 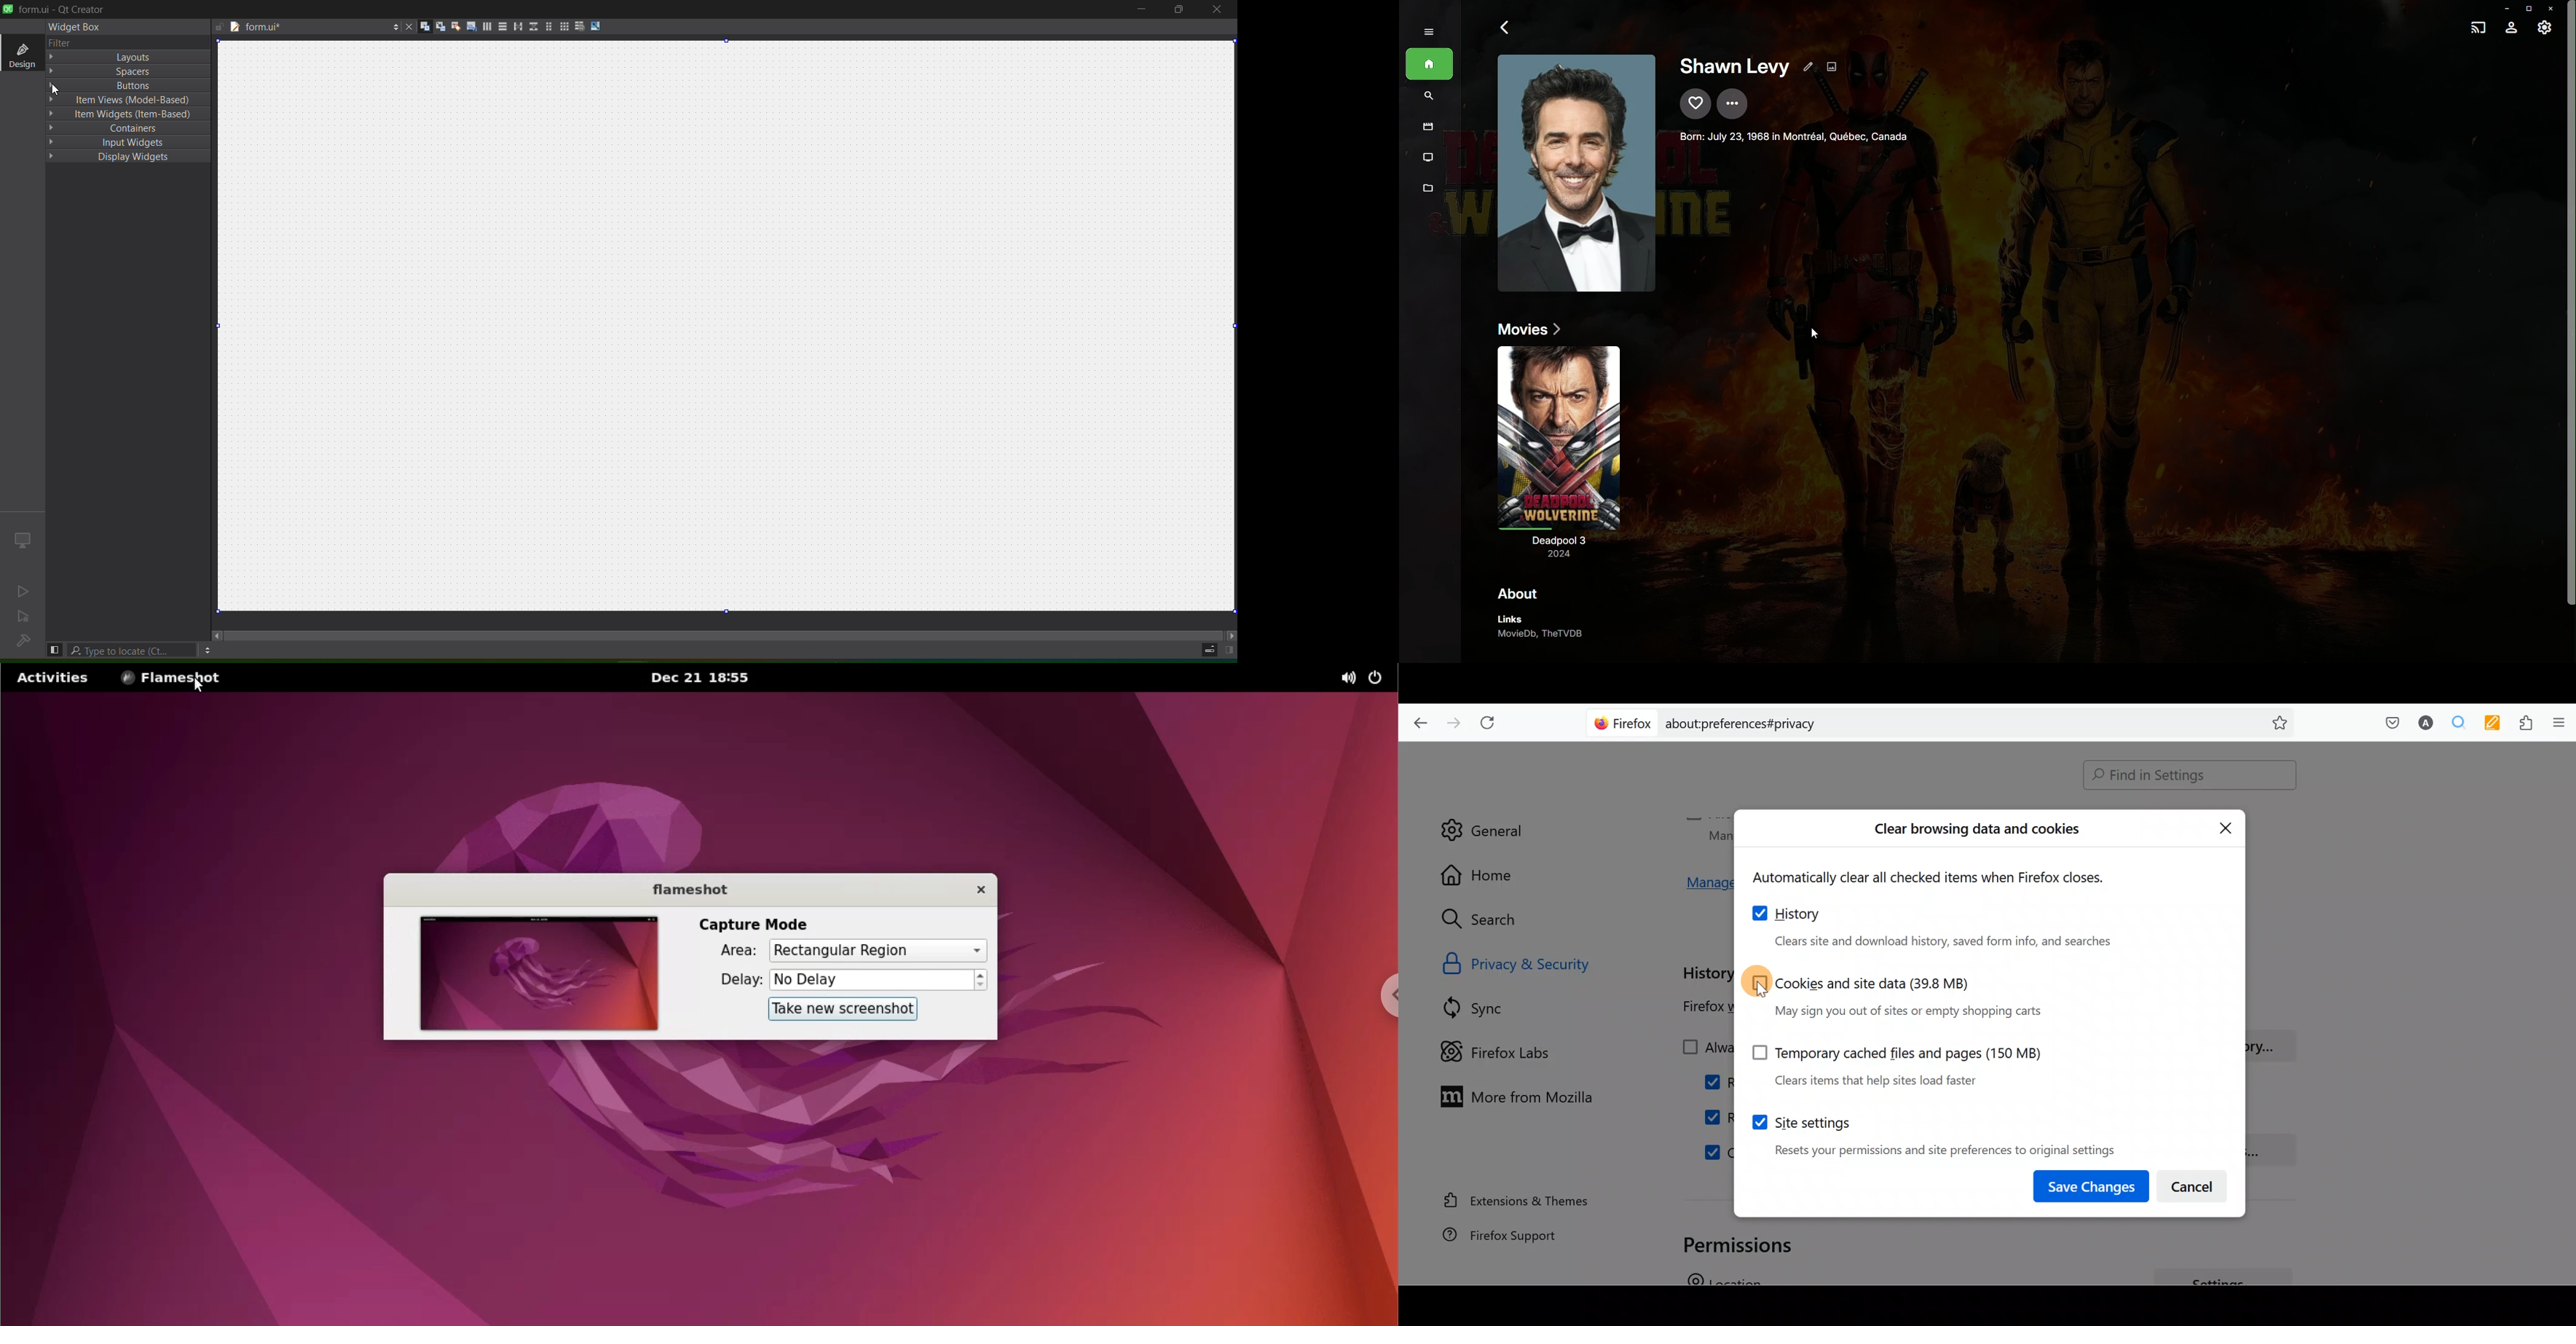 I want to click on Extension & themes, so click(x=1519, y=1203).